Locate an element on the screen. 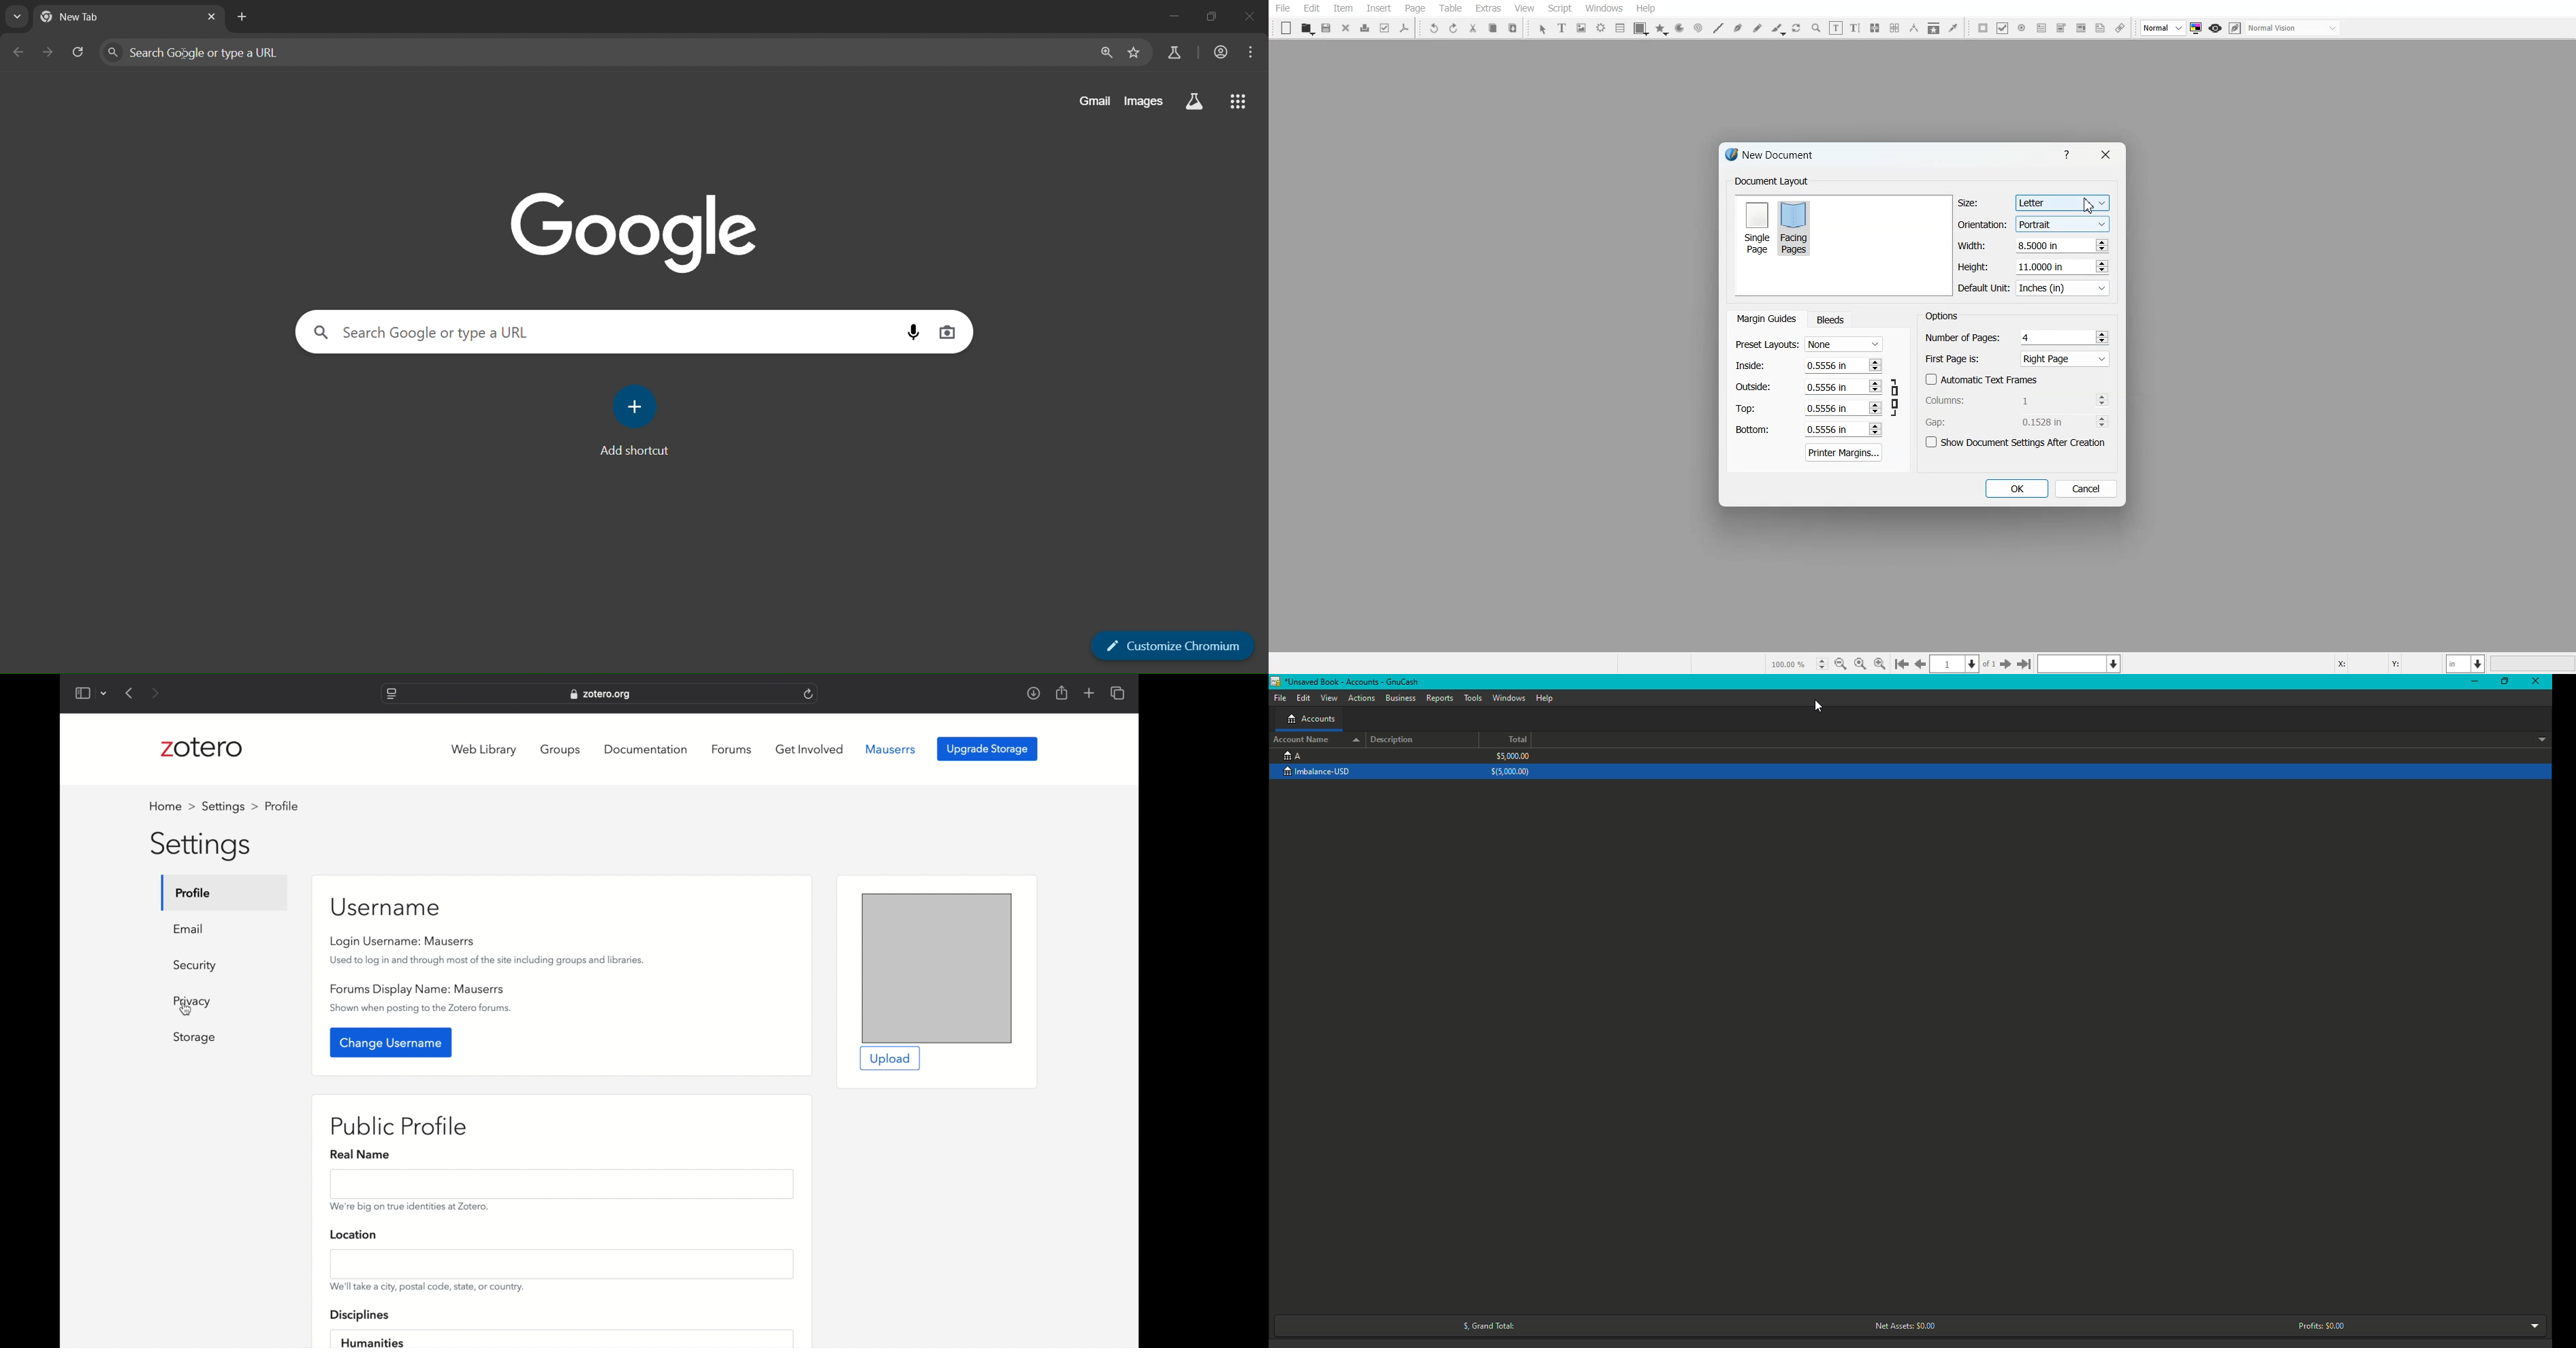  change username is located at coordinates (392, 1043).